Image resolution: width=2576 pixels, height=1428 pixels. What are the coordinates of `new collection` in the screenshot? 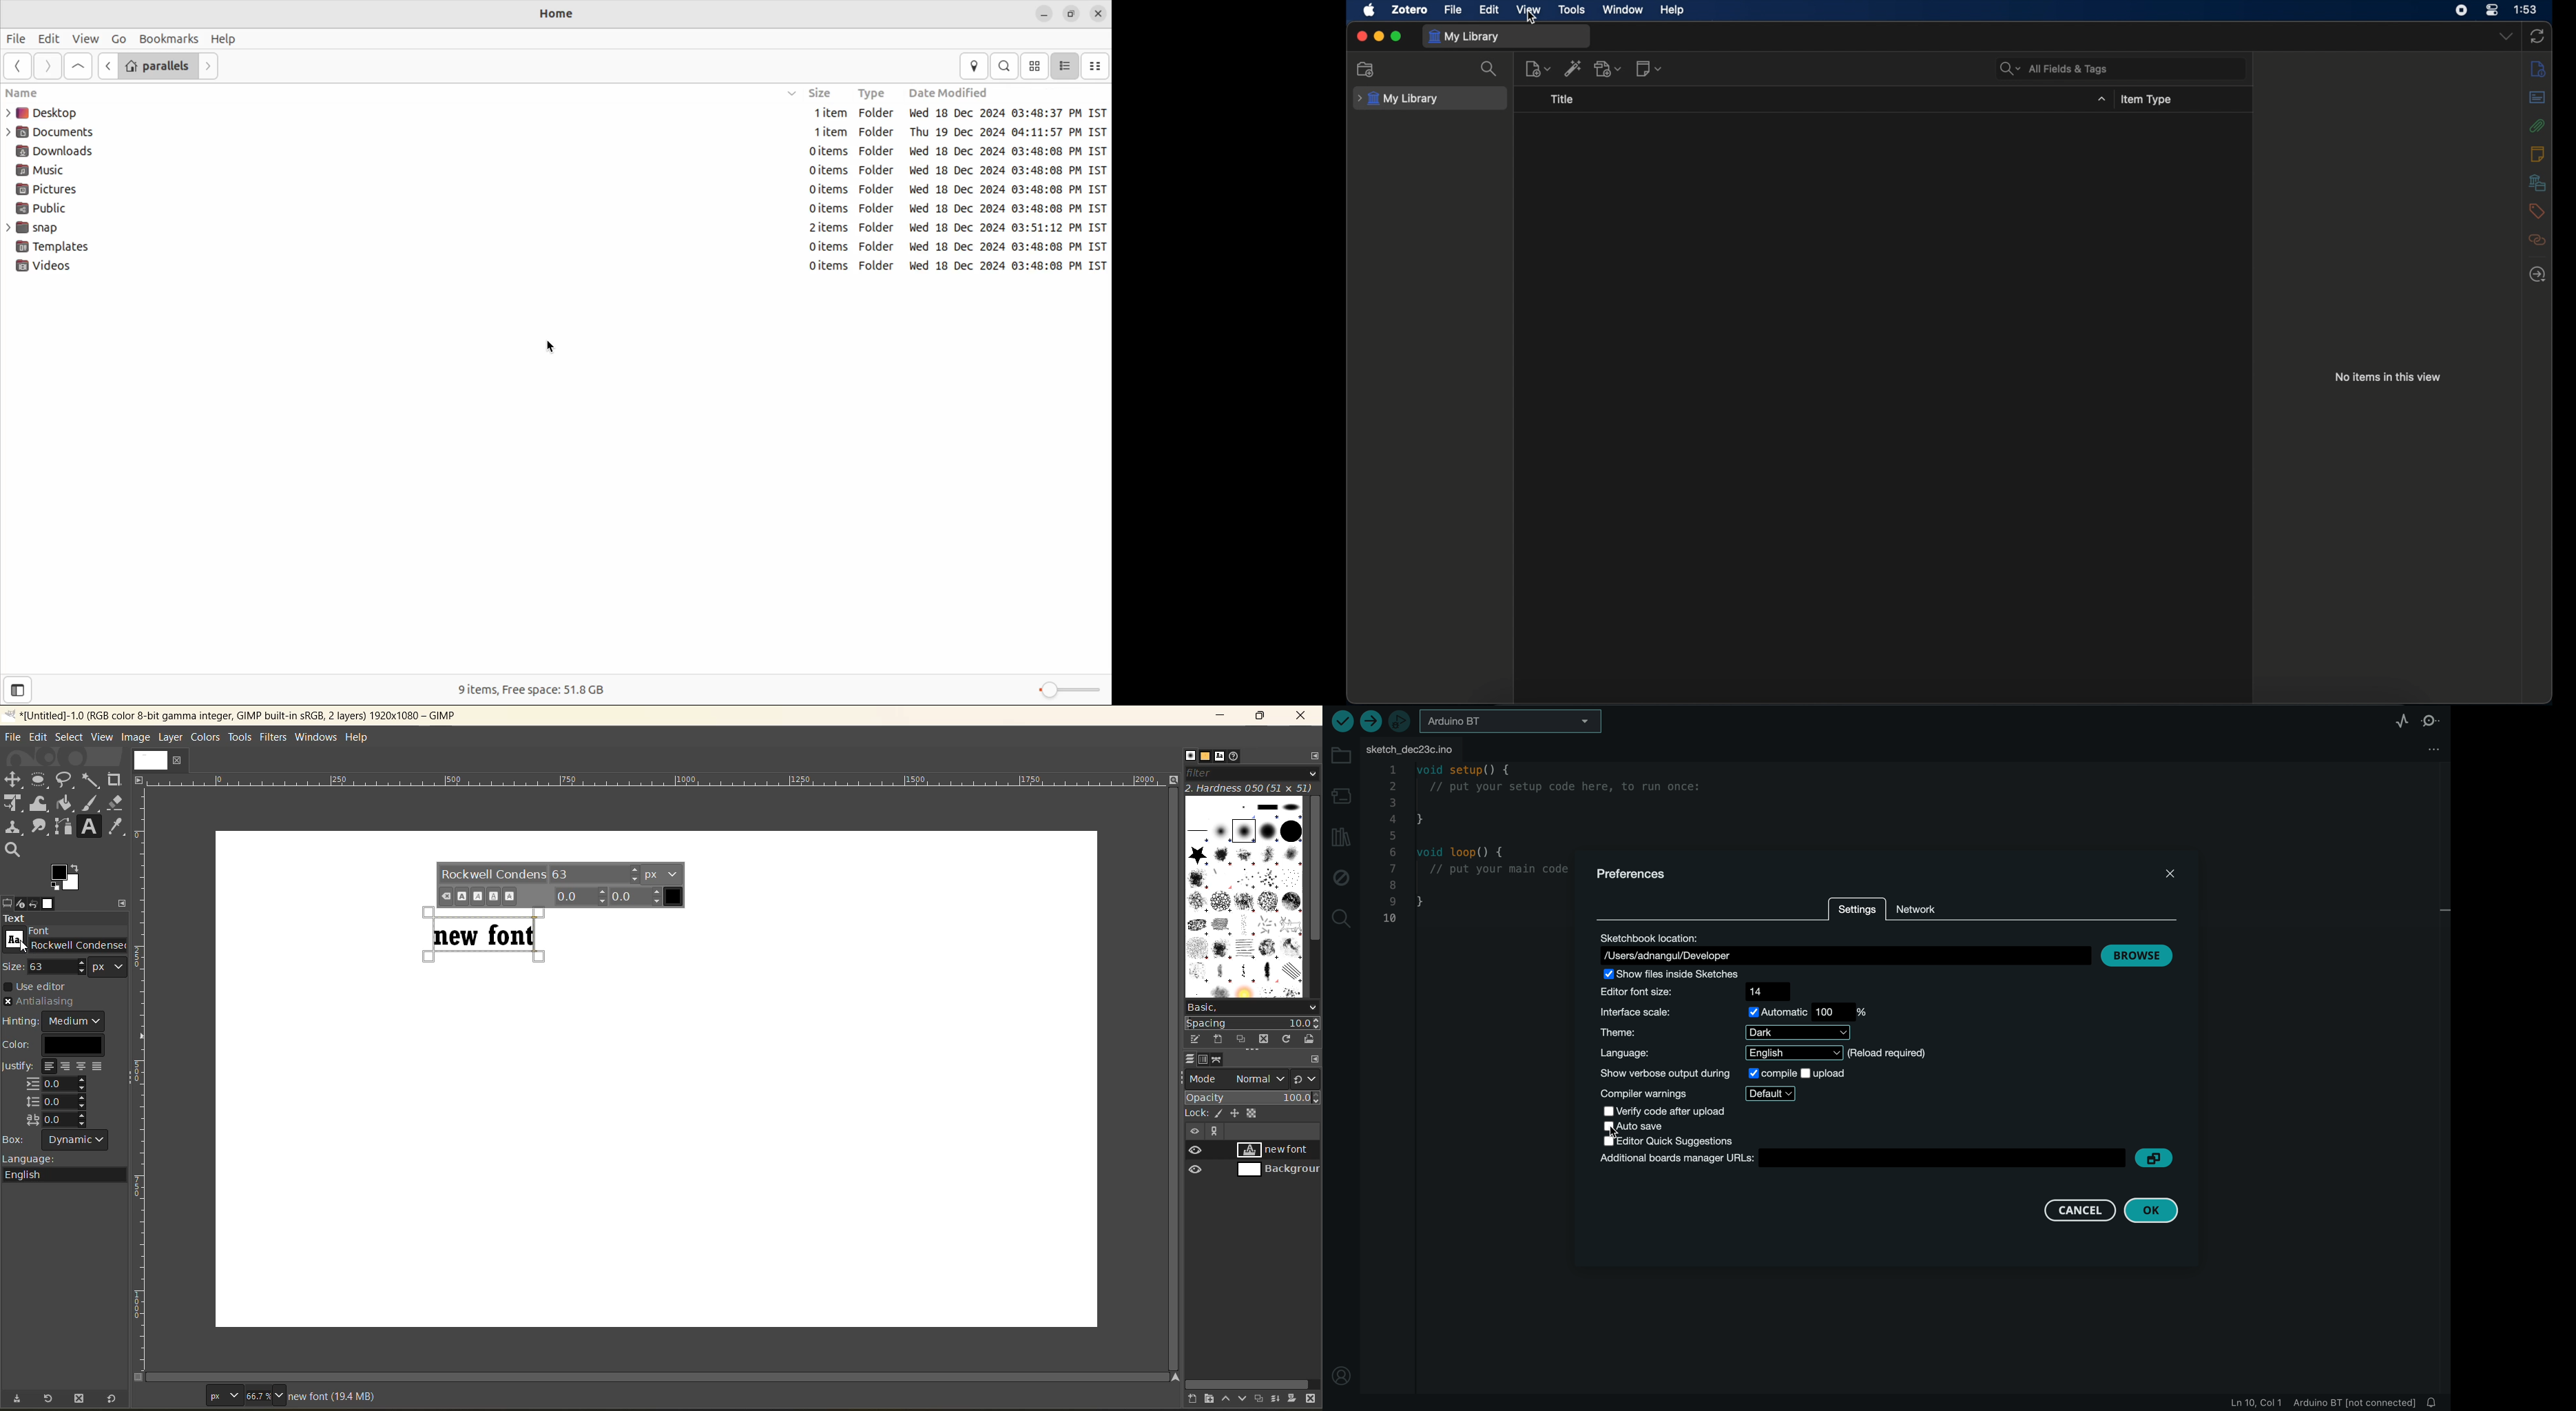 It's located at (1366, 70).